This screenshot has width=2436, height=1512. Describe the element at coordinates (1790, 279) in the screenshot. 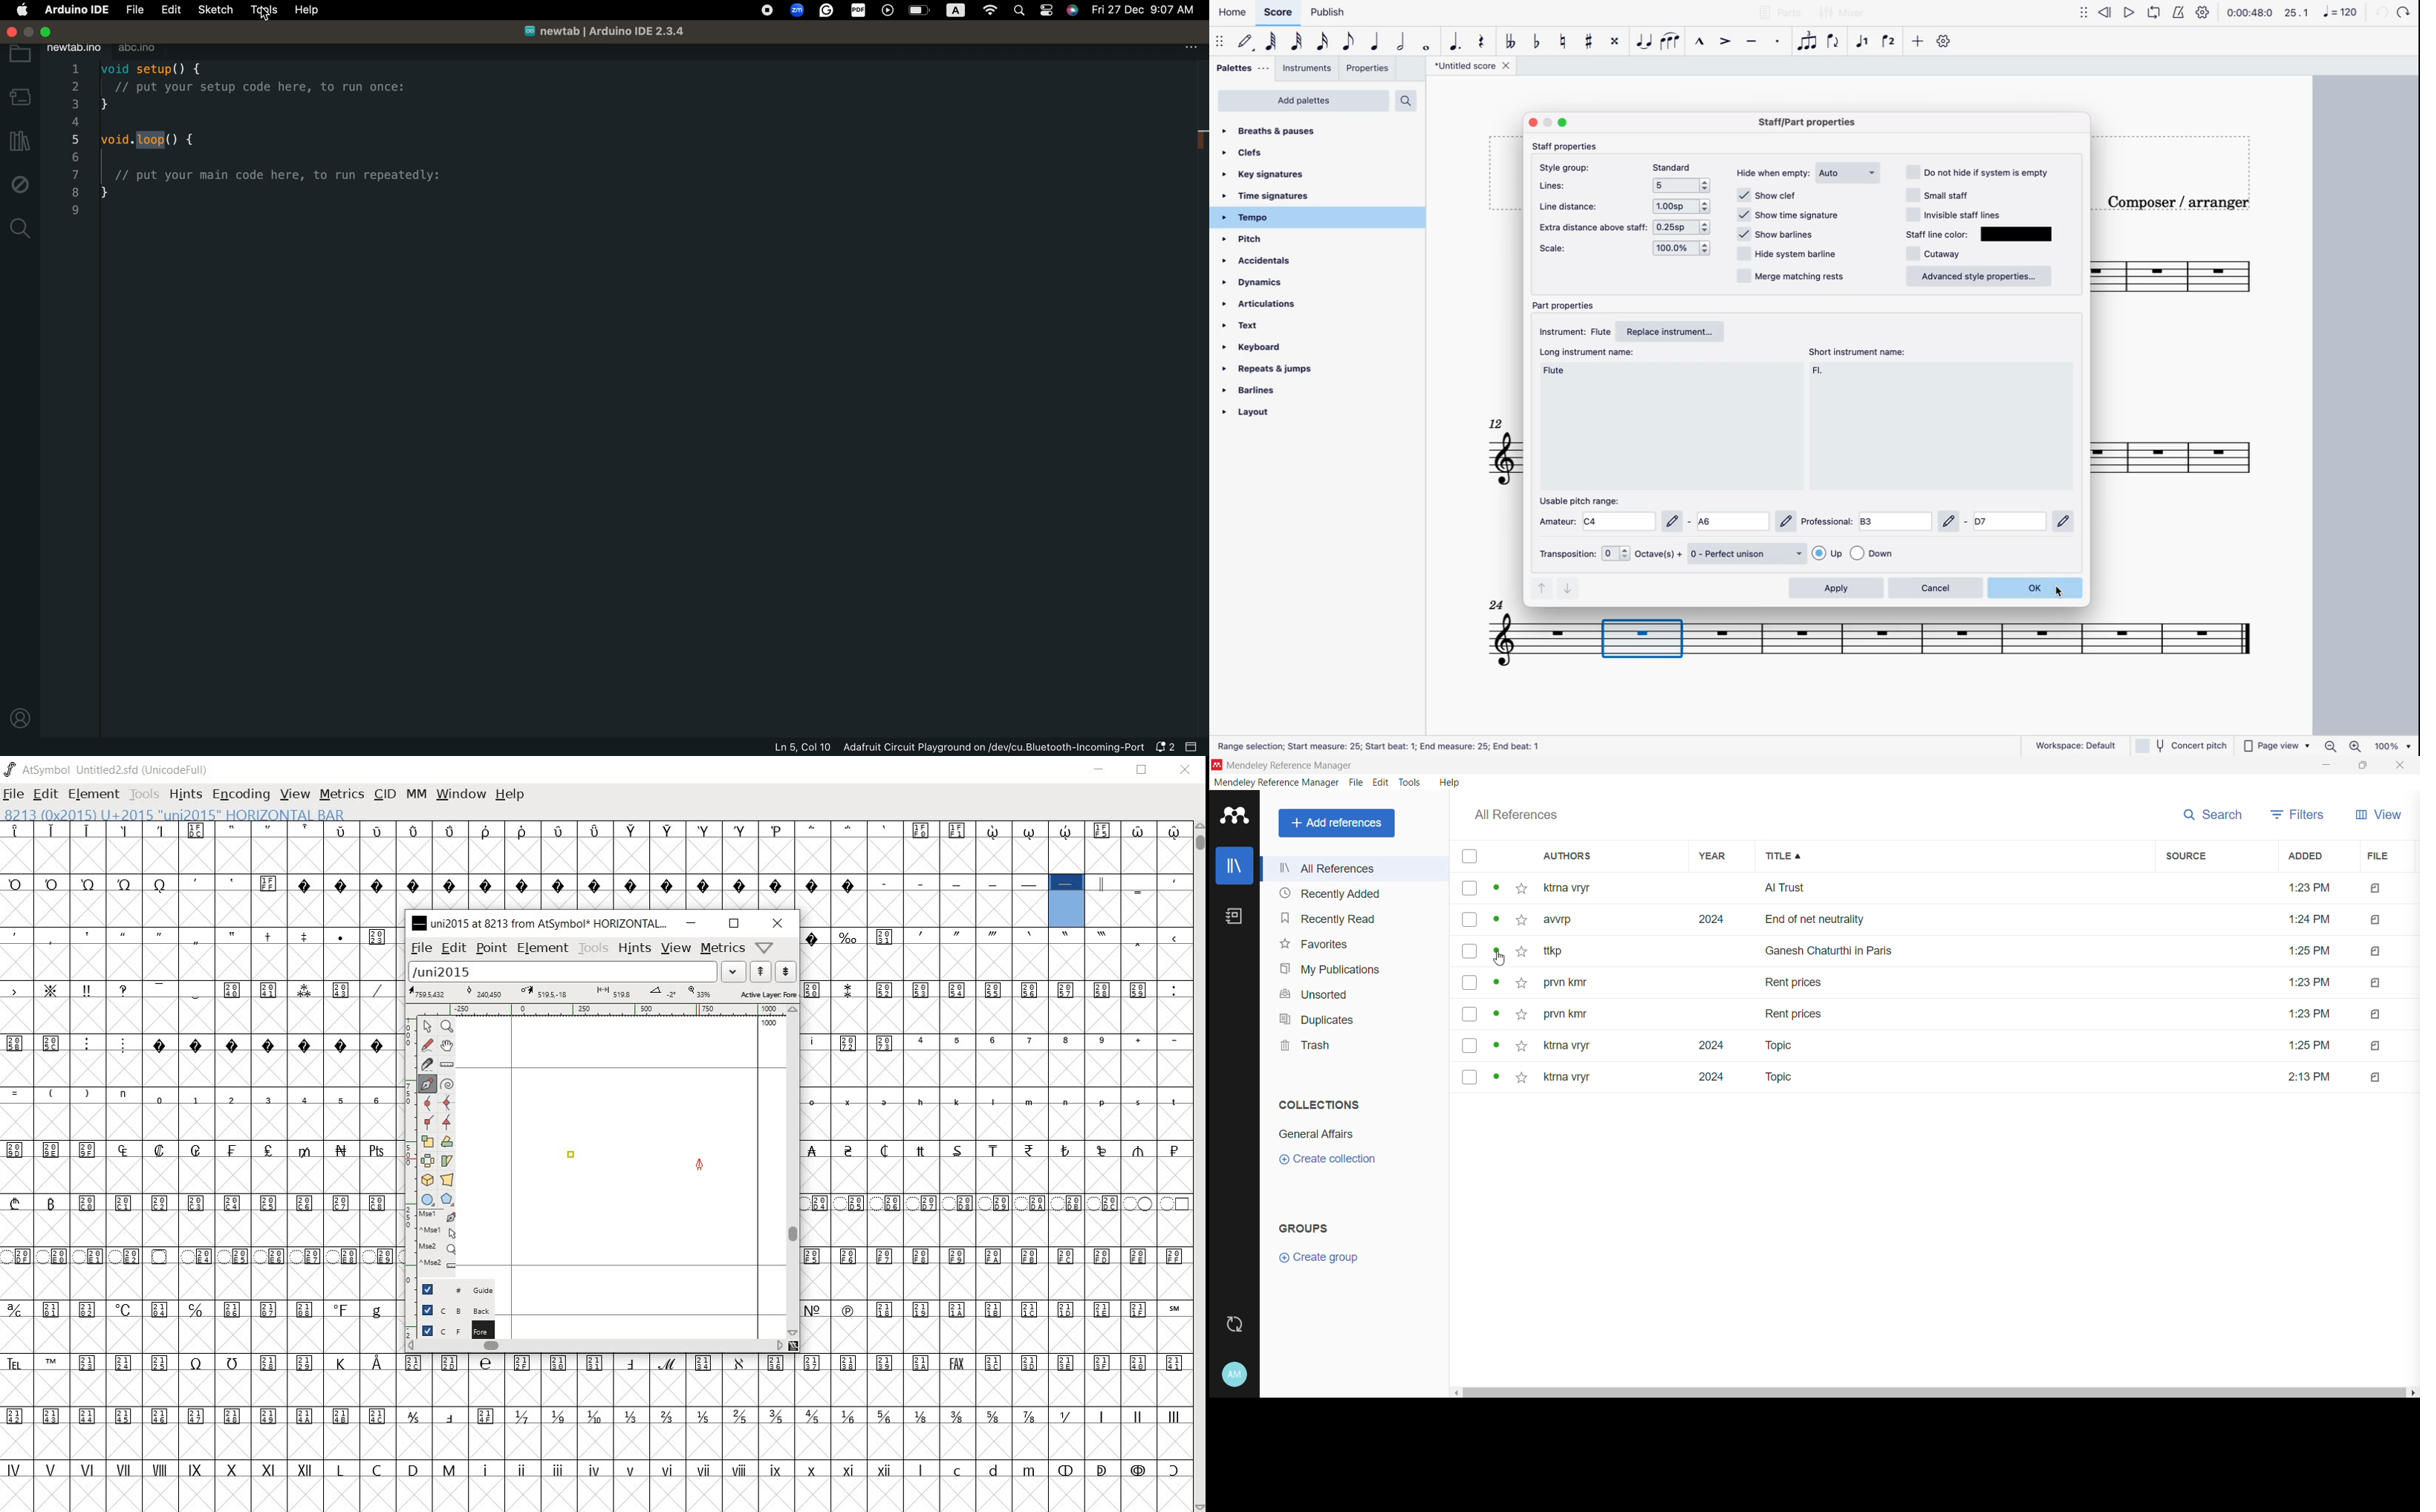

I see `merge matching rests` at that location.